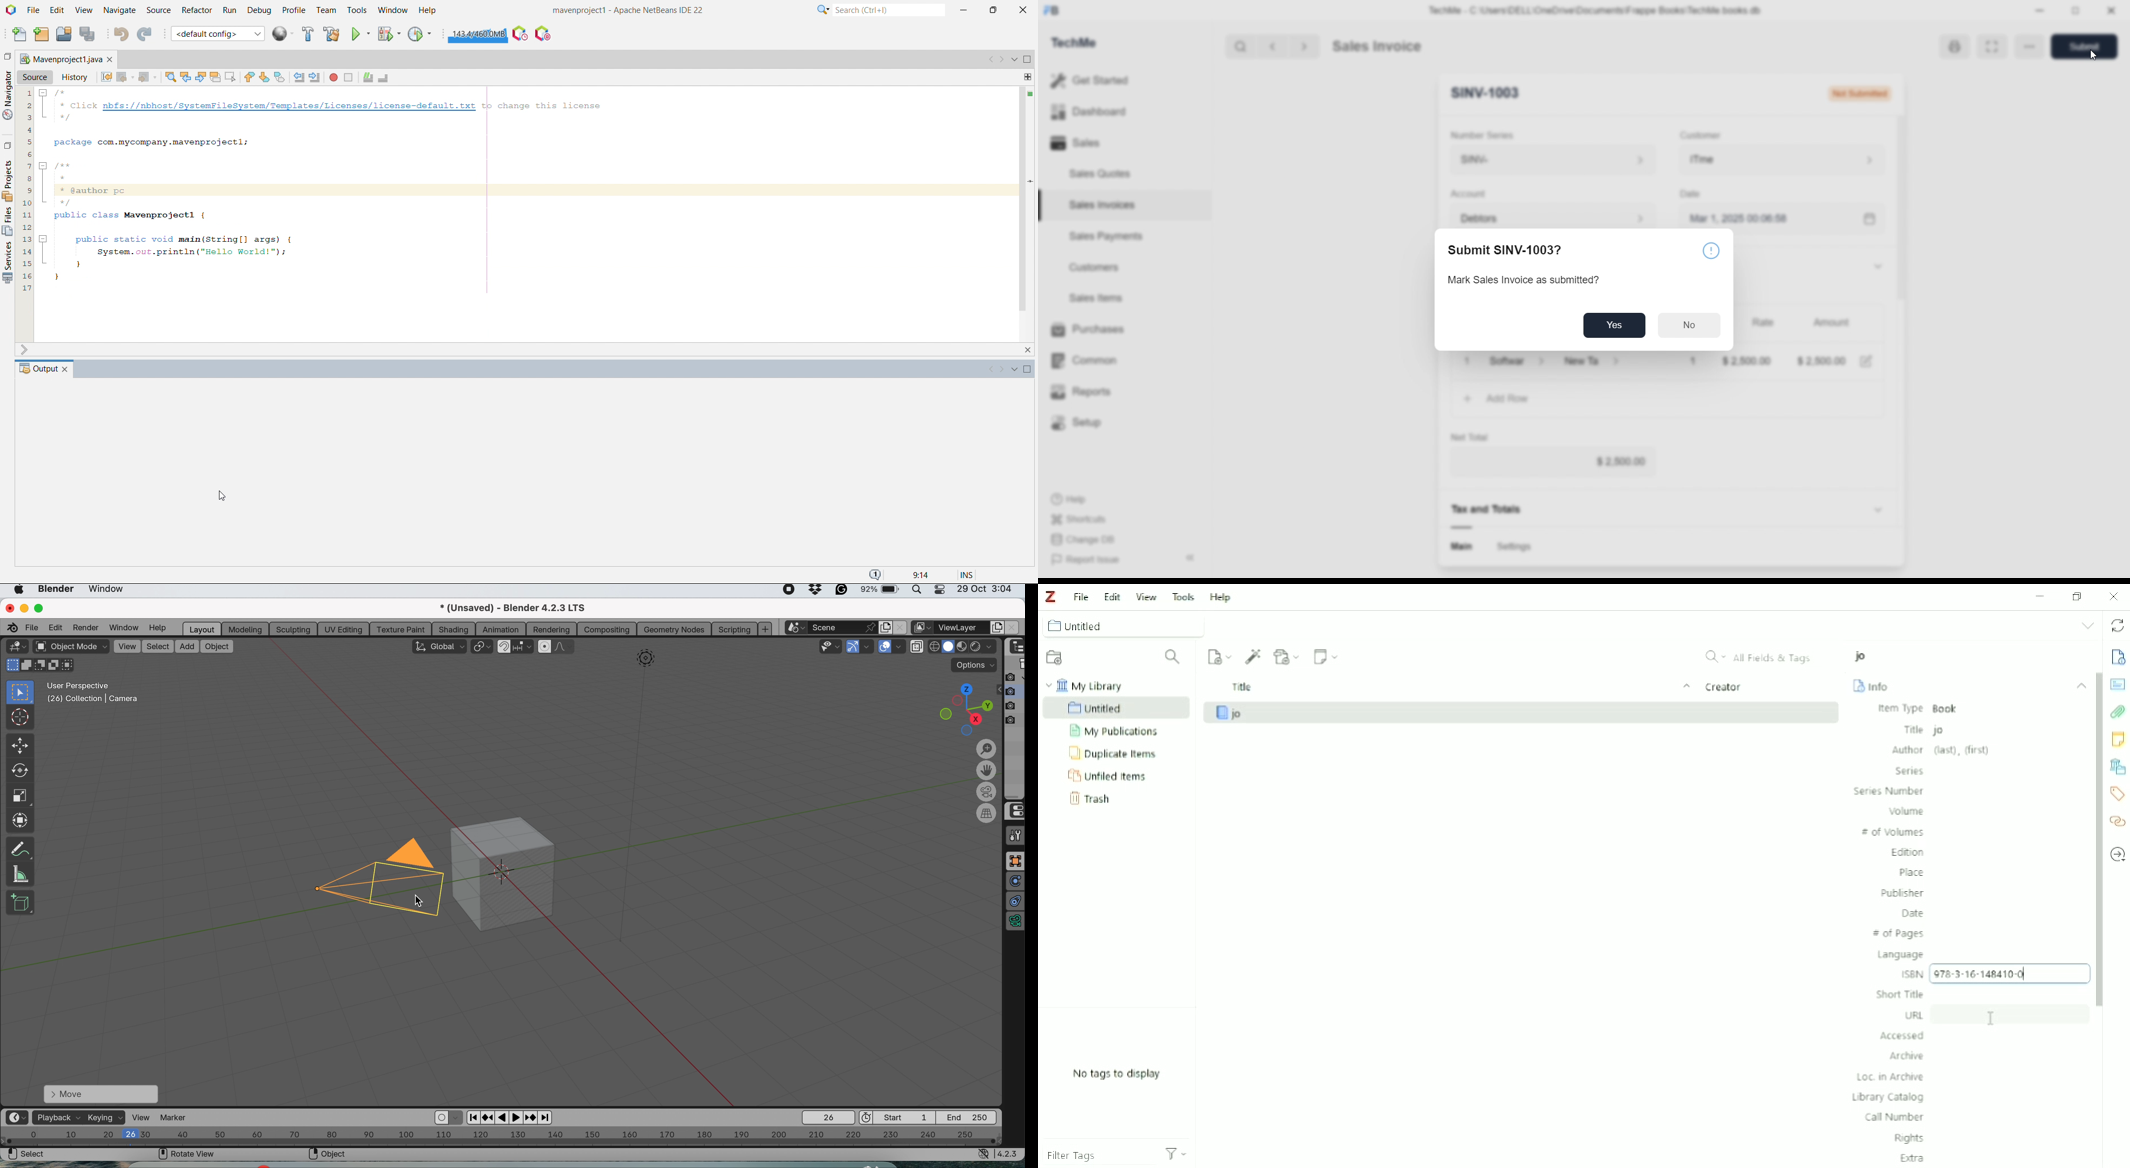  I want to click on Edit, so click(1113, 596).